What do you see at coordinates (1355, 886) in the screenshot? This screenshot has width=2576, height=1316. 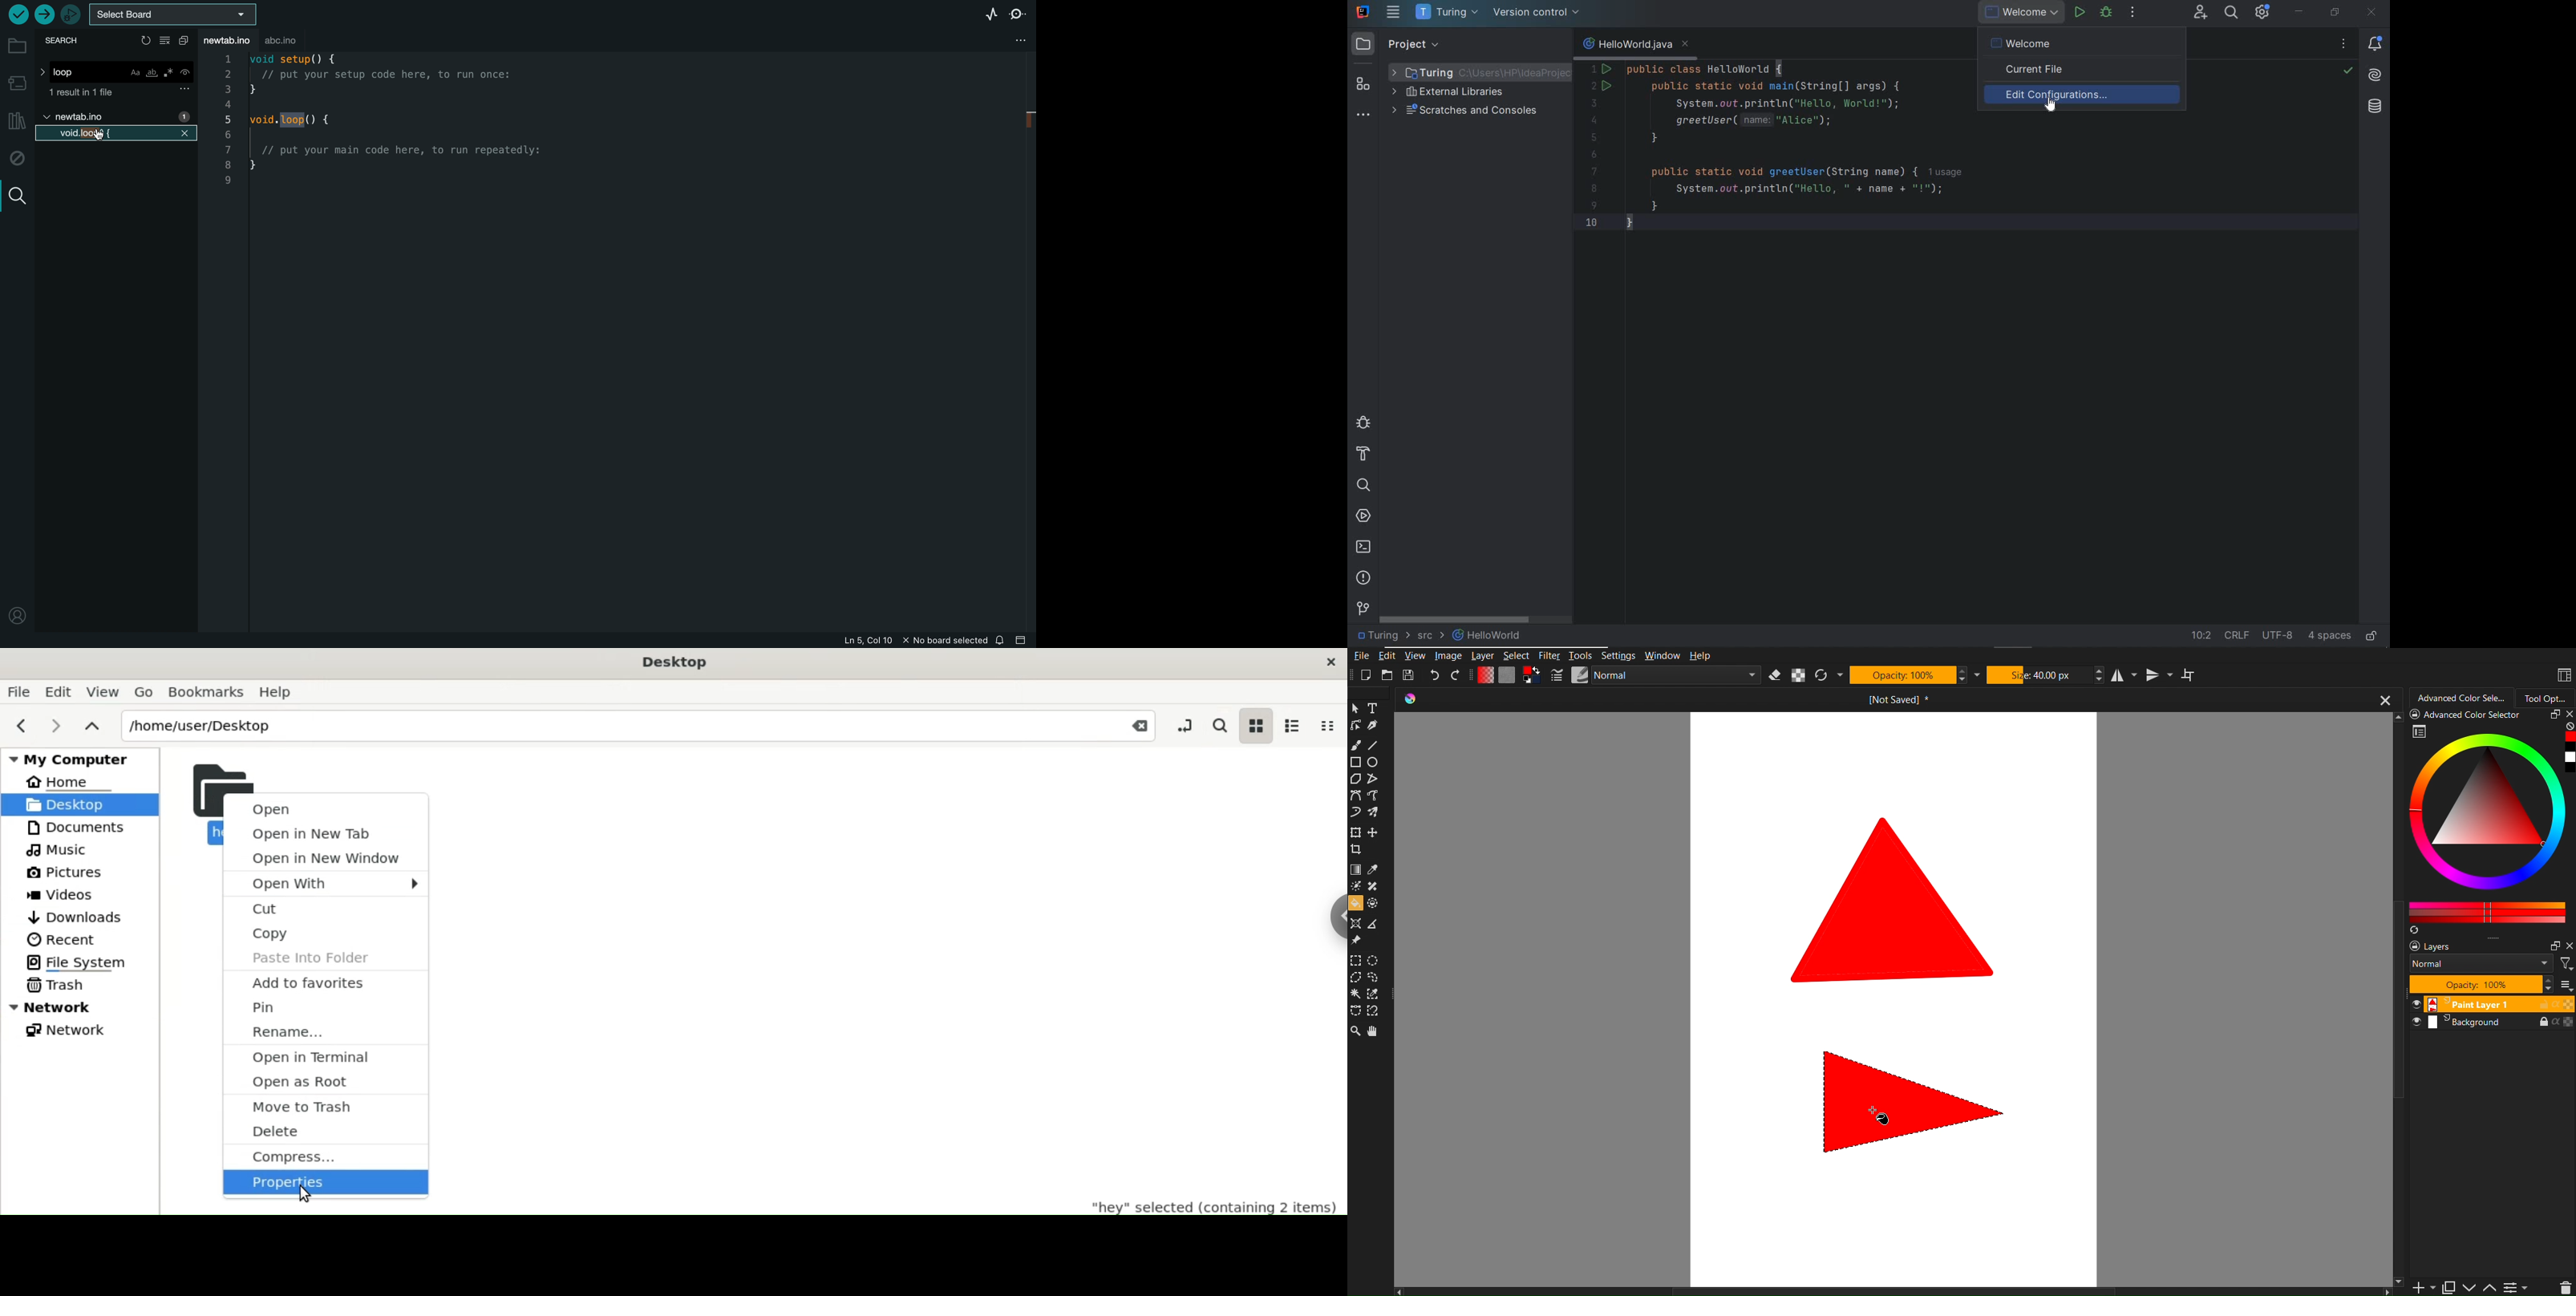 I see `Brightness` at bounding box center [1355, 886].